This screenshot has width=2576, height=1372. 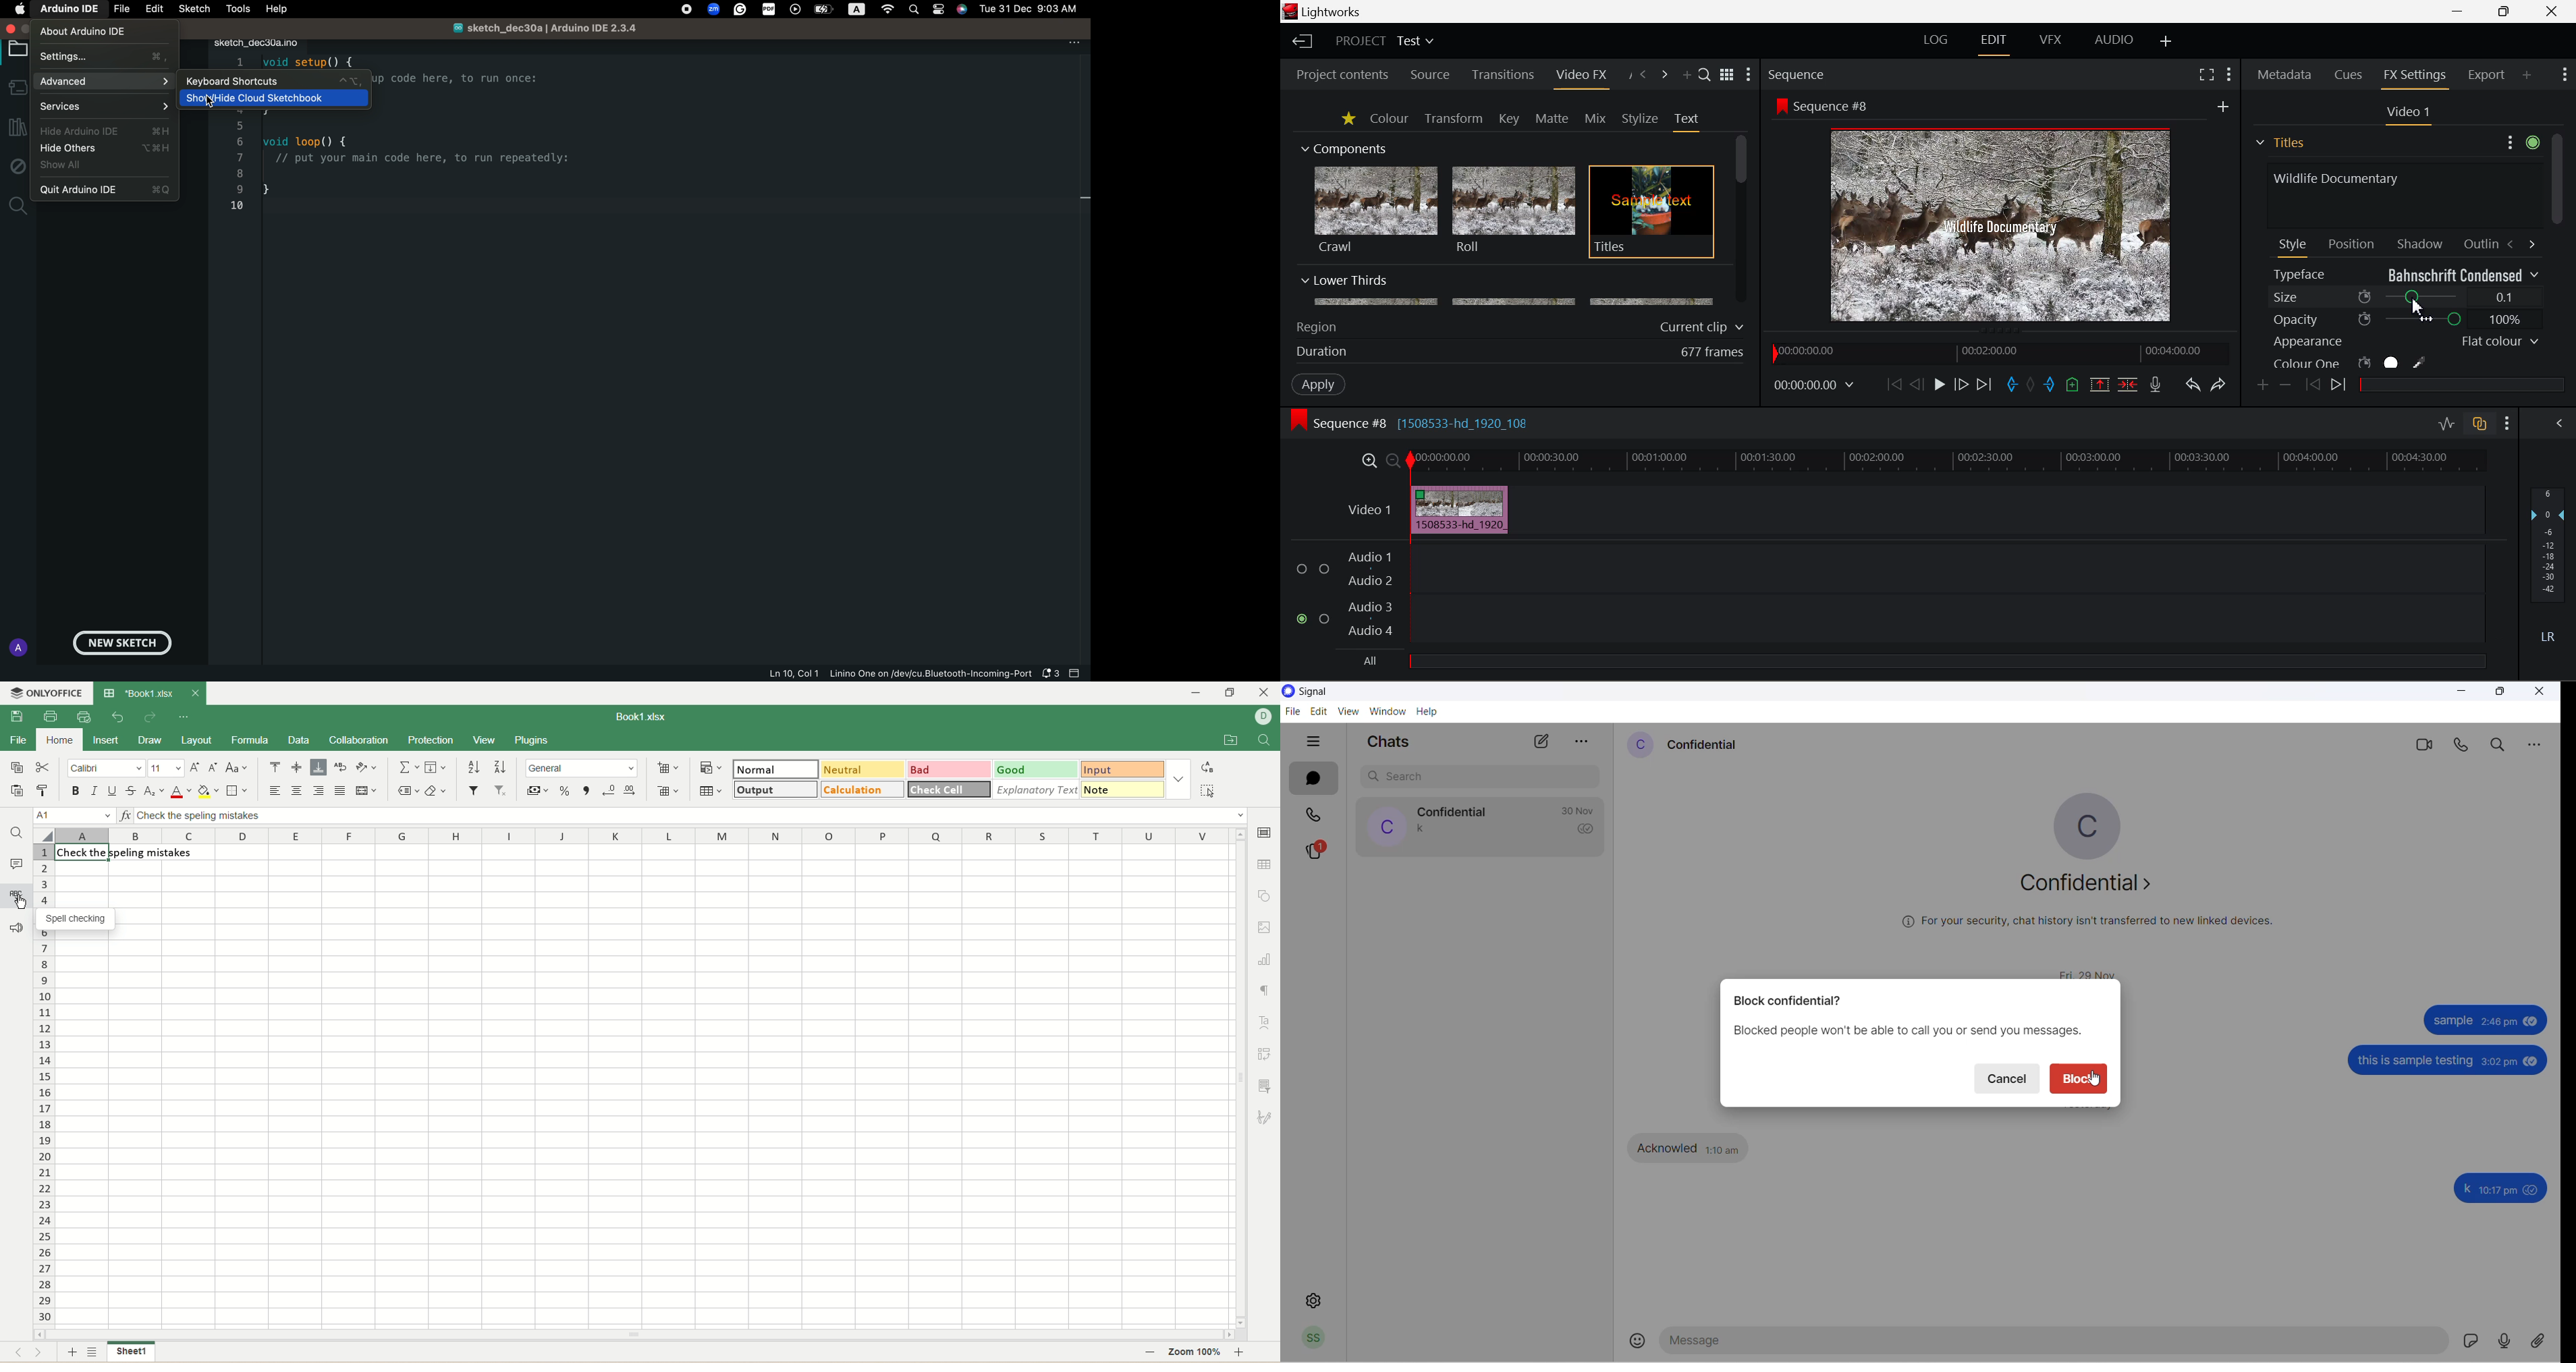 What do you see at coordinates (275, 766) in the screenshot?
I see `align top` at bounding box center [275, 766].